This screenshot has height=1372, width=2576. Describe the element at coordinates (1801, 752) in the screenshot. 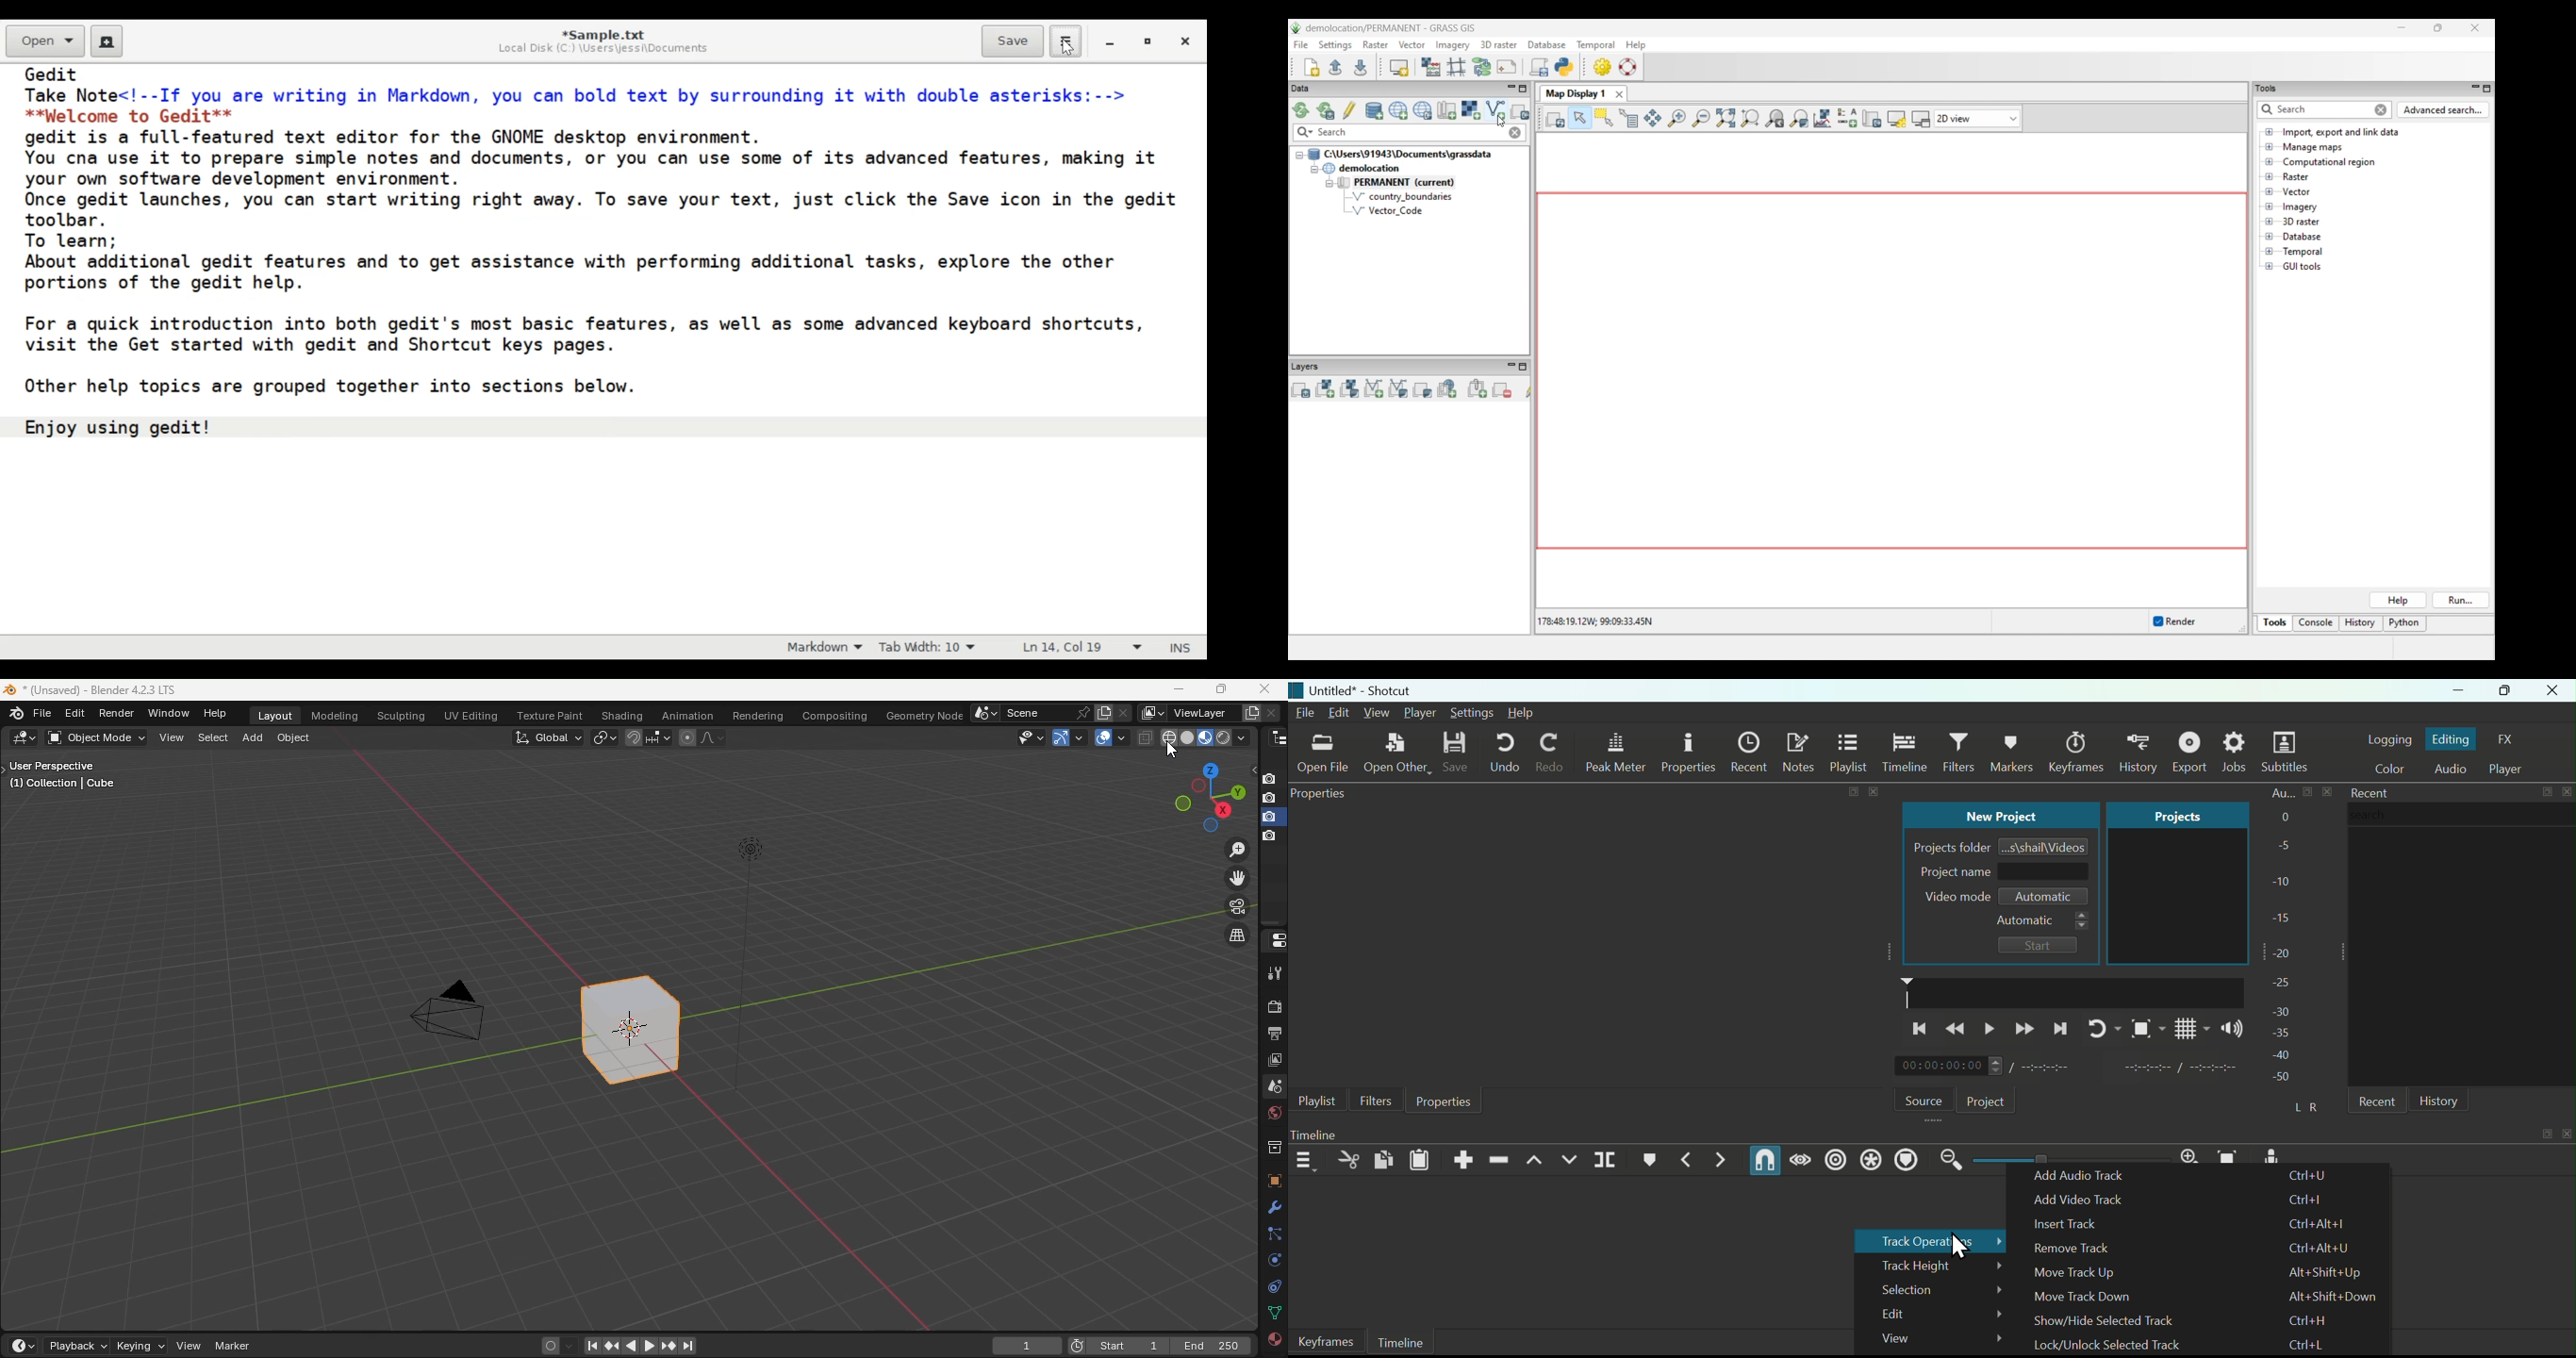

I see `Notes` at that location.